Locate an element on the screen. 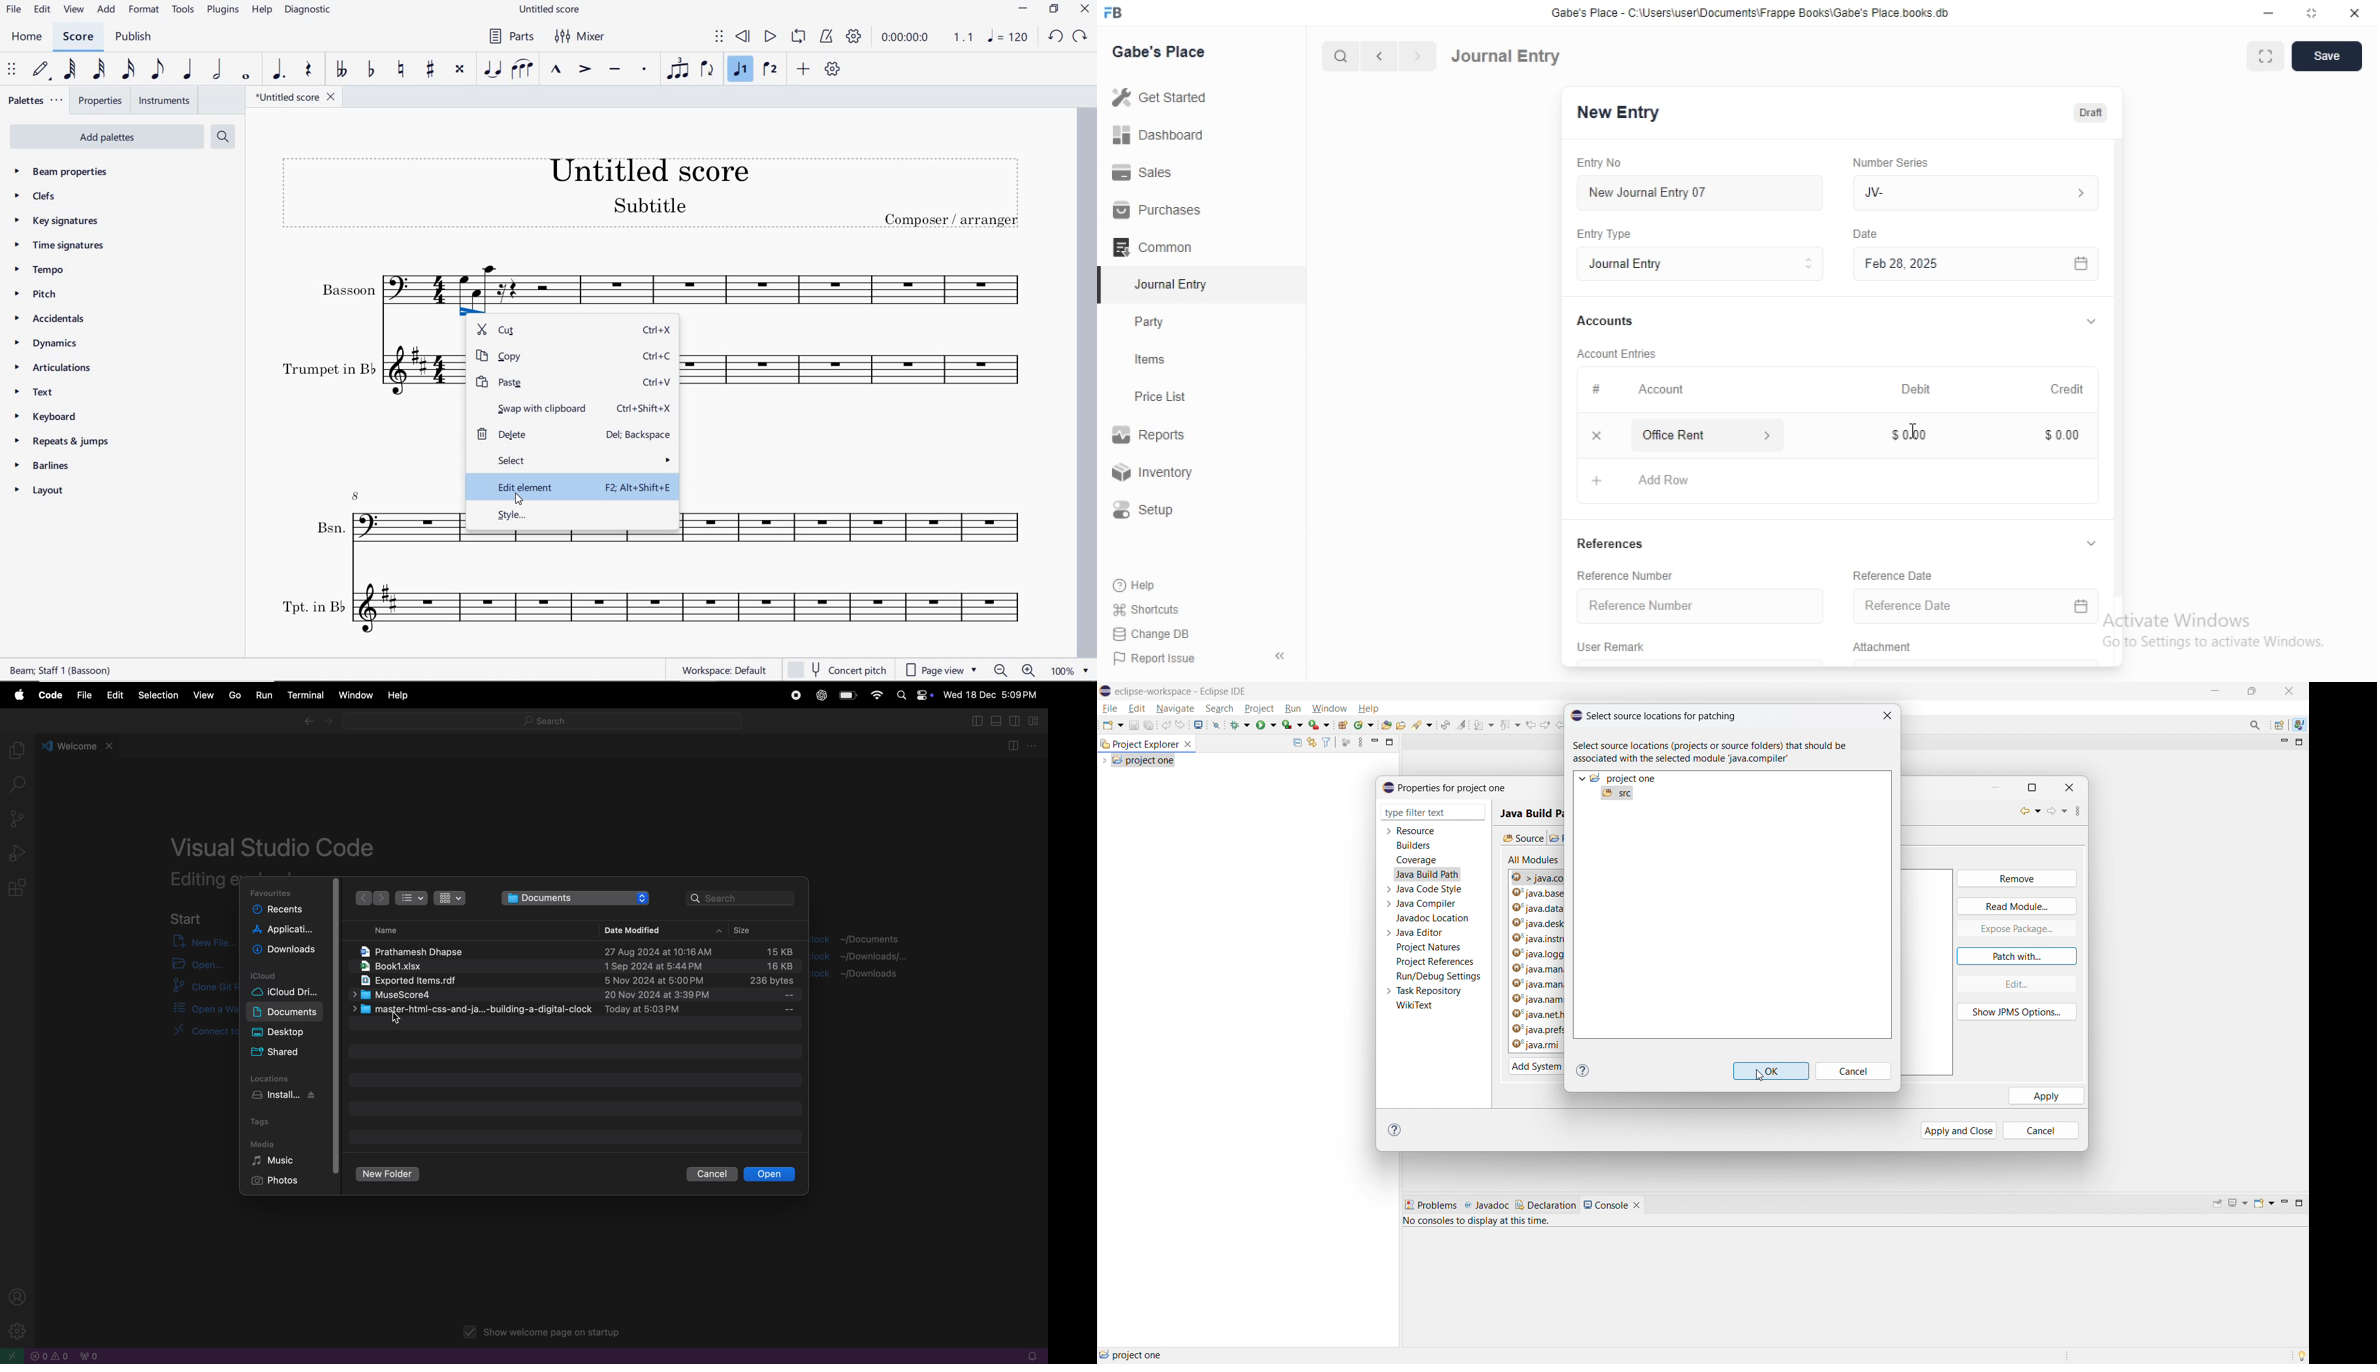  run is located at coordinates (1266, 724).